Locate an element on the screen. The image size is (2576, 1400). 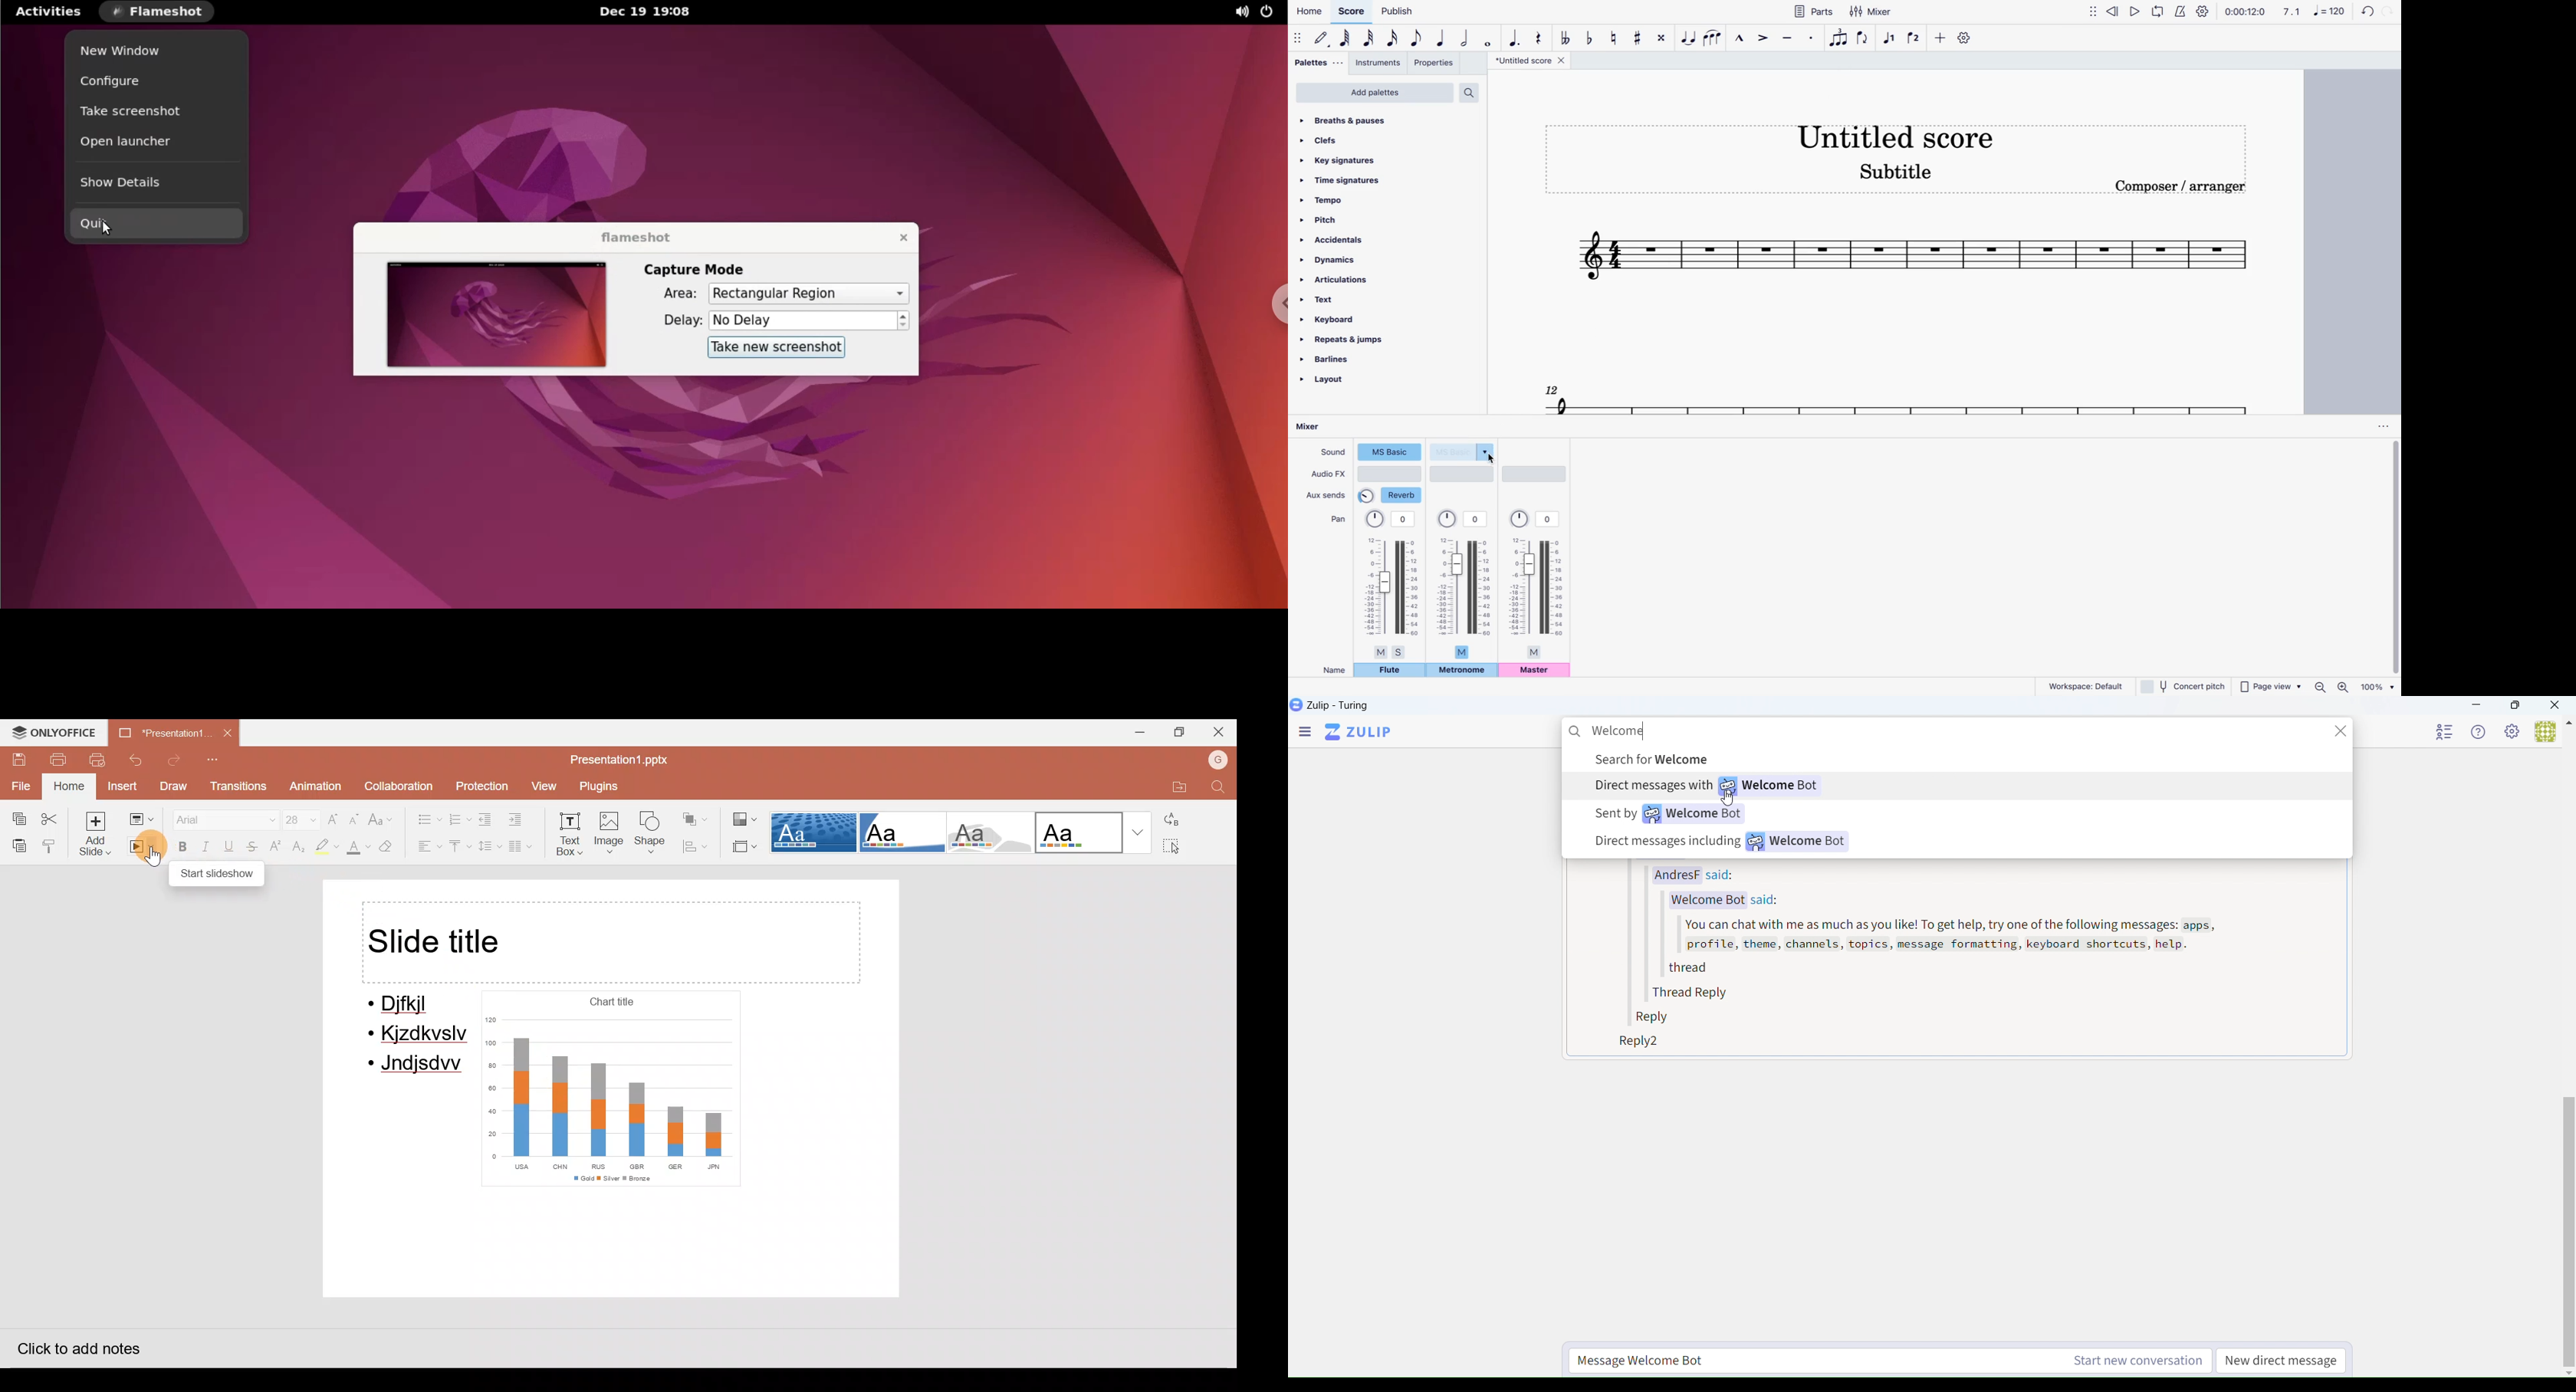
Thread Reply is located at coordinates (1695, 993).